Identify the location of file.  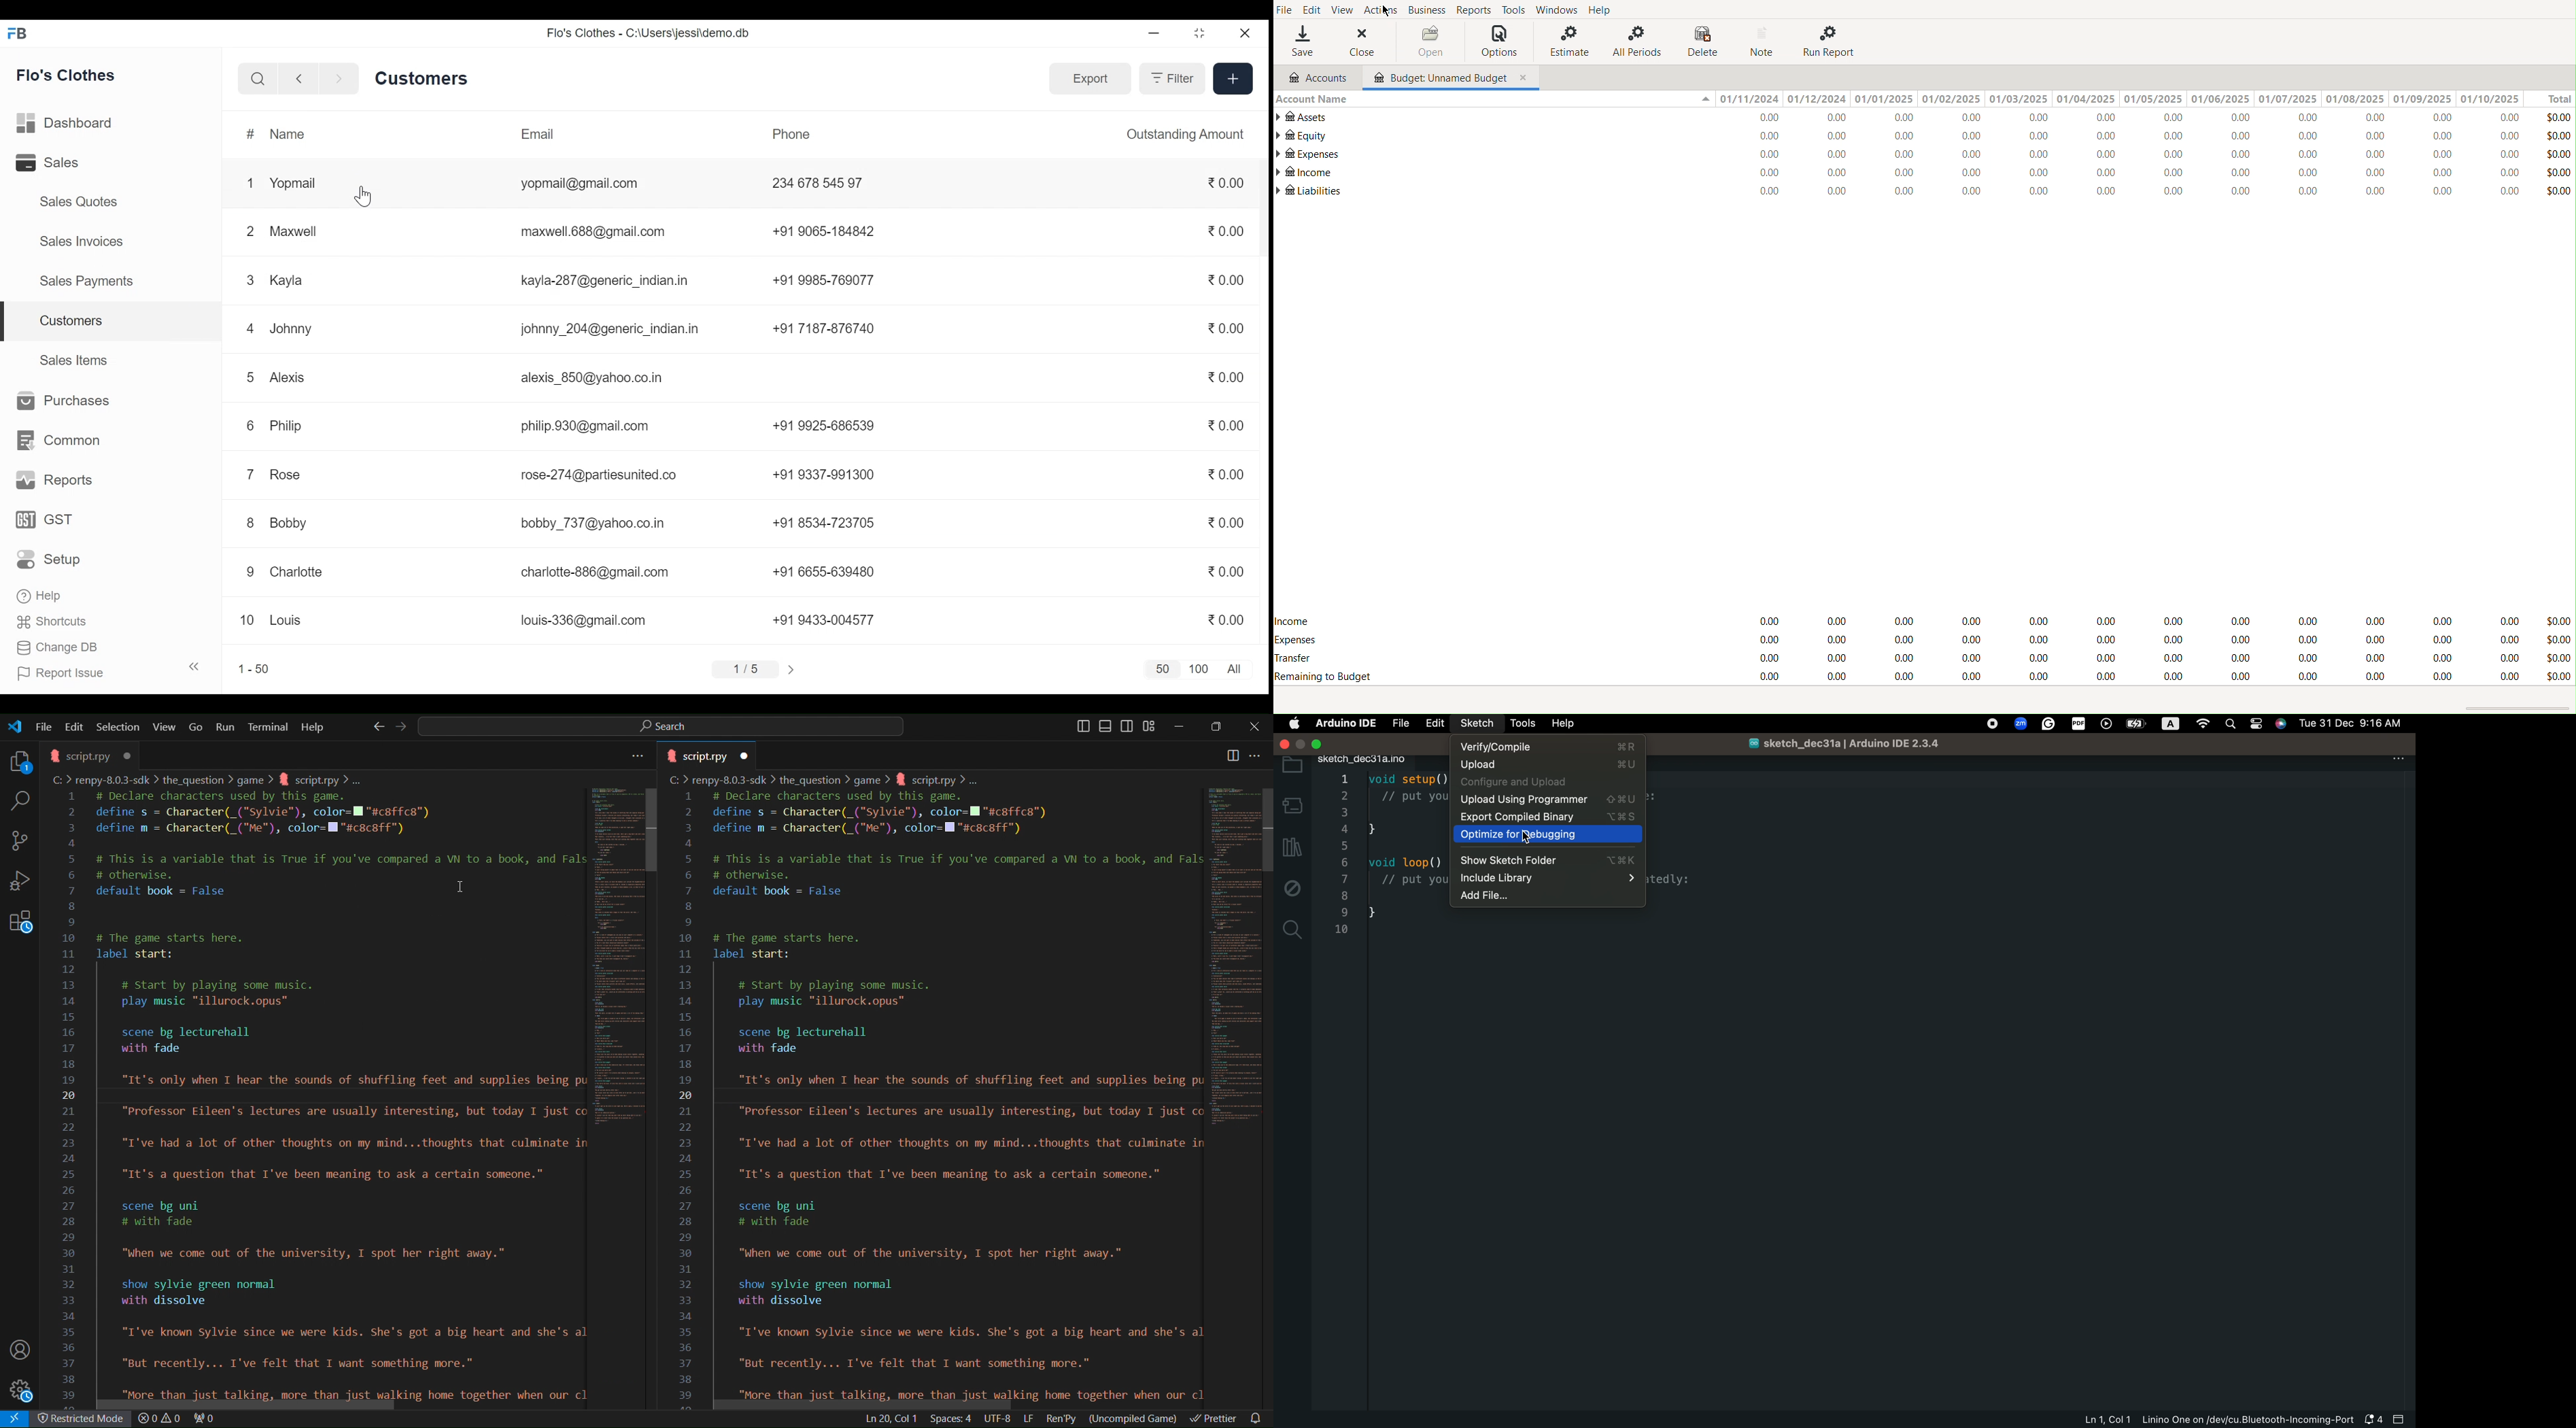
(1401, 724).